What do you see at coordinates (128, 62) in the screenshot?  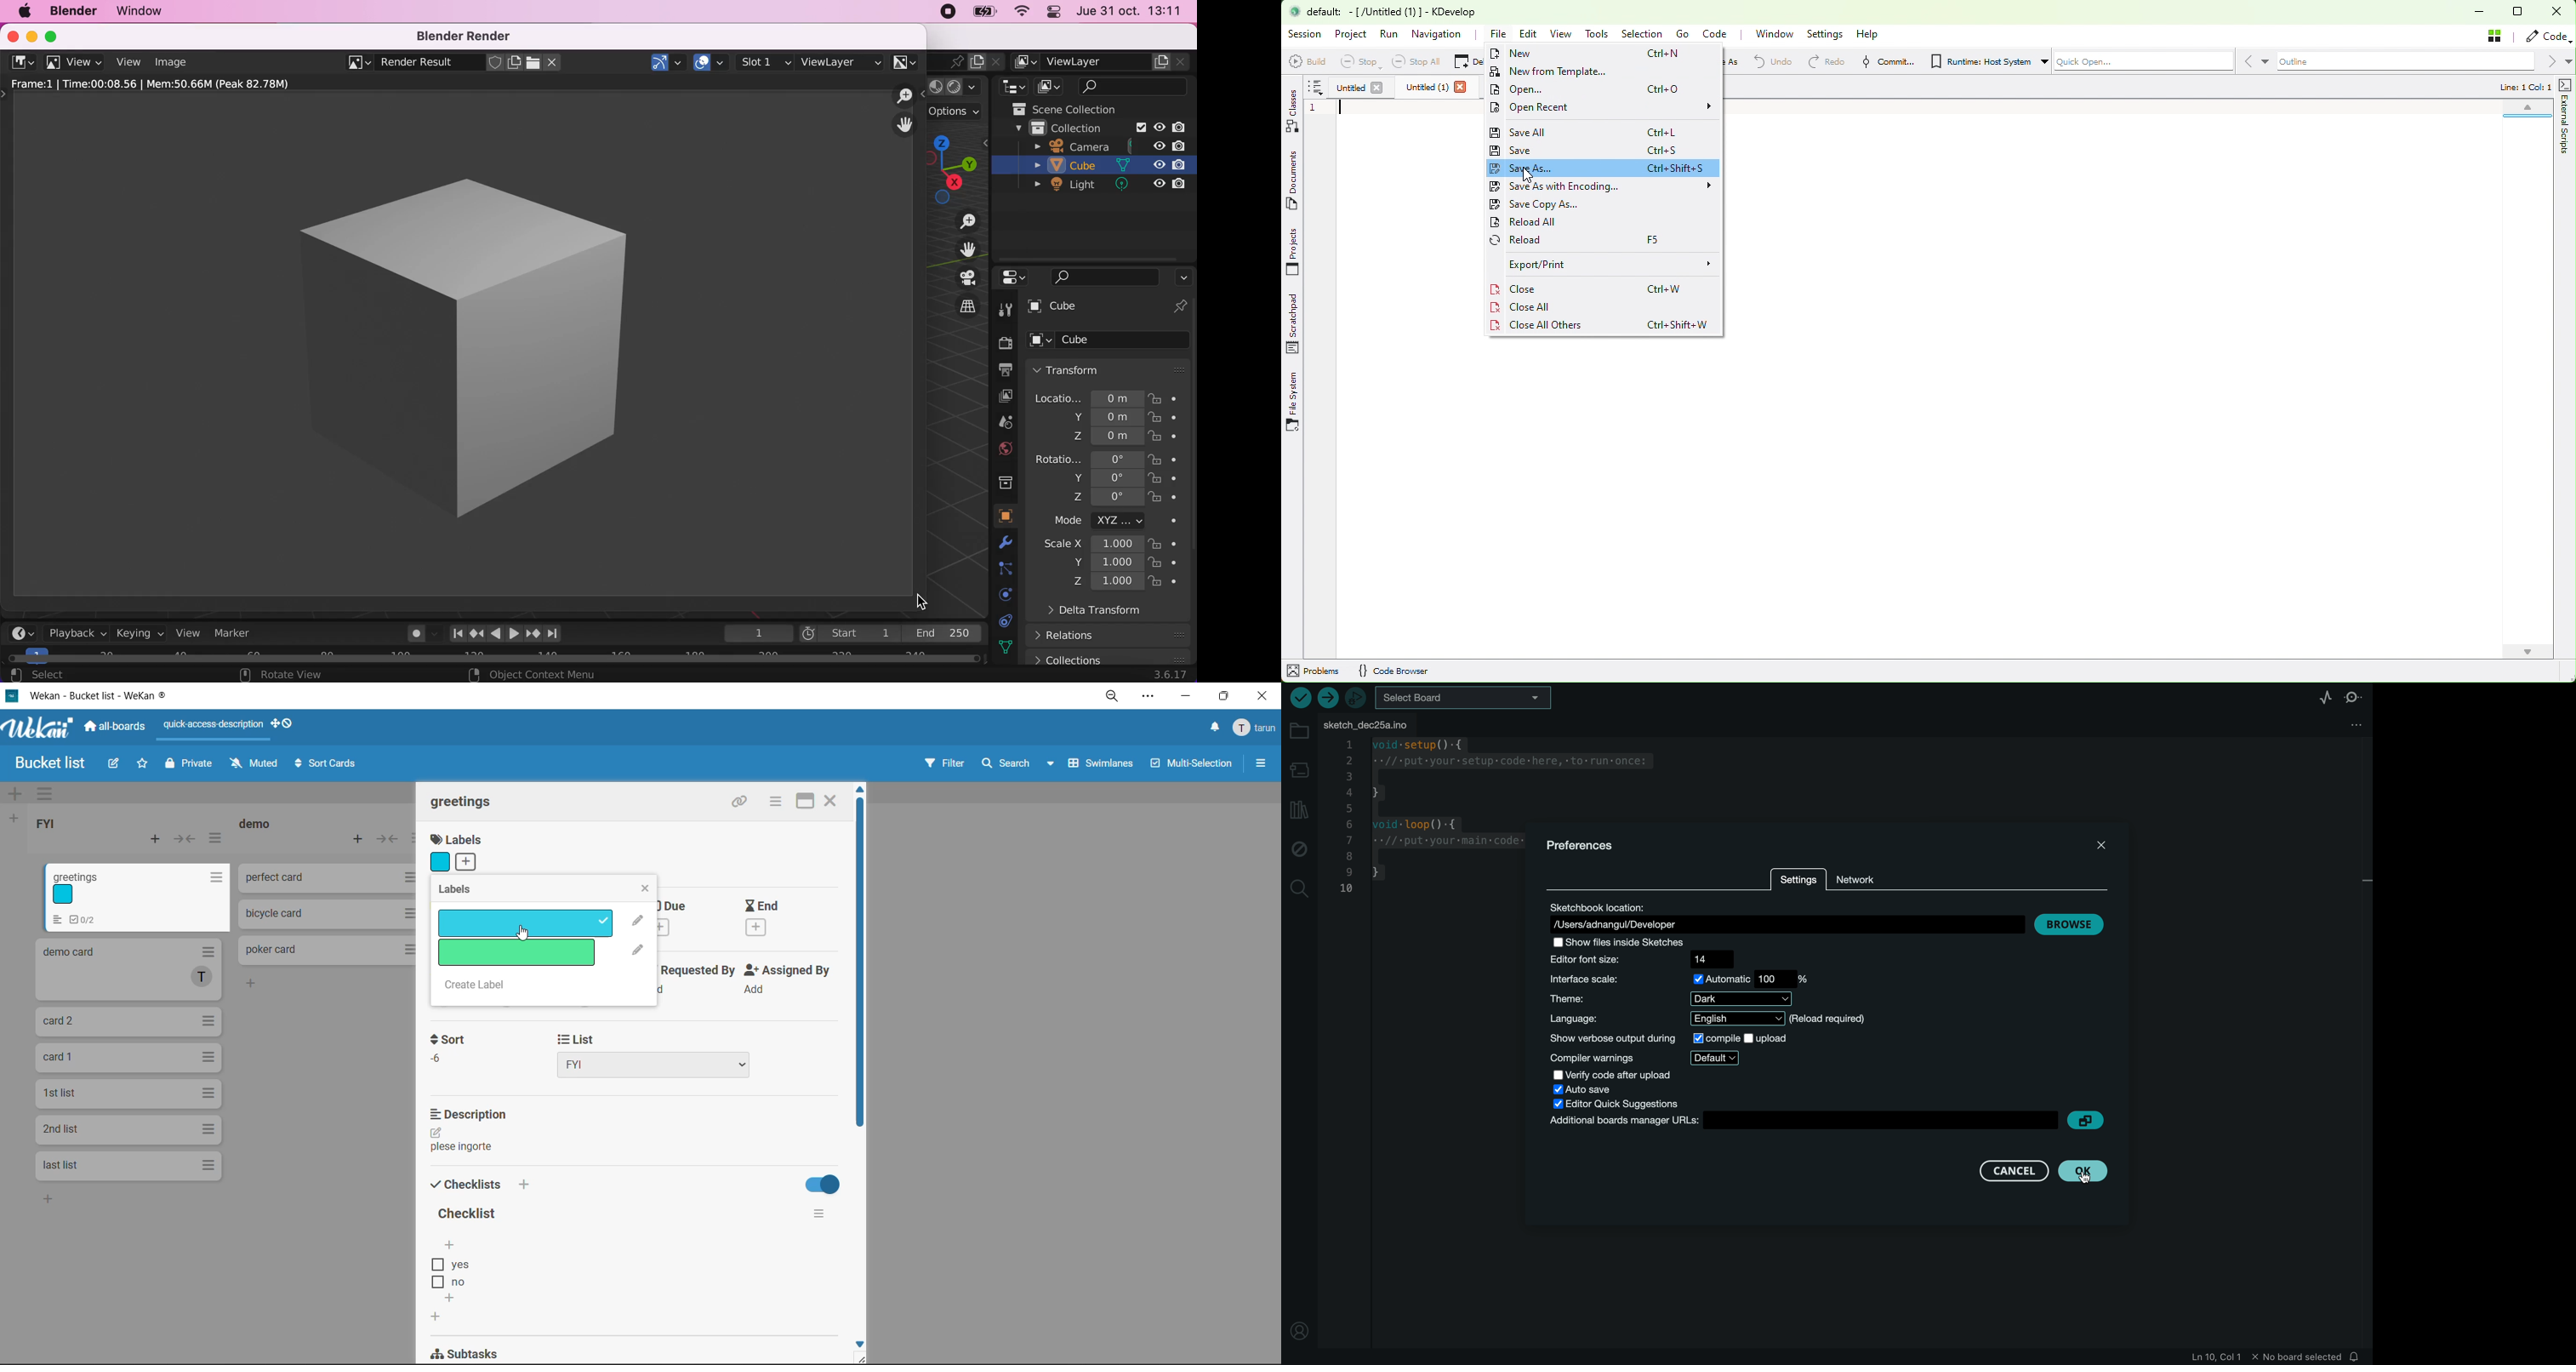 I see `view` at bounding box center [128, 62].